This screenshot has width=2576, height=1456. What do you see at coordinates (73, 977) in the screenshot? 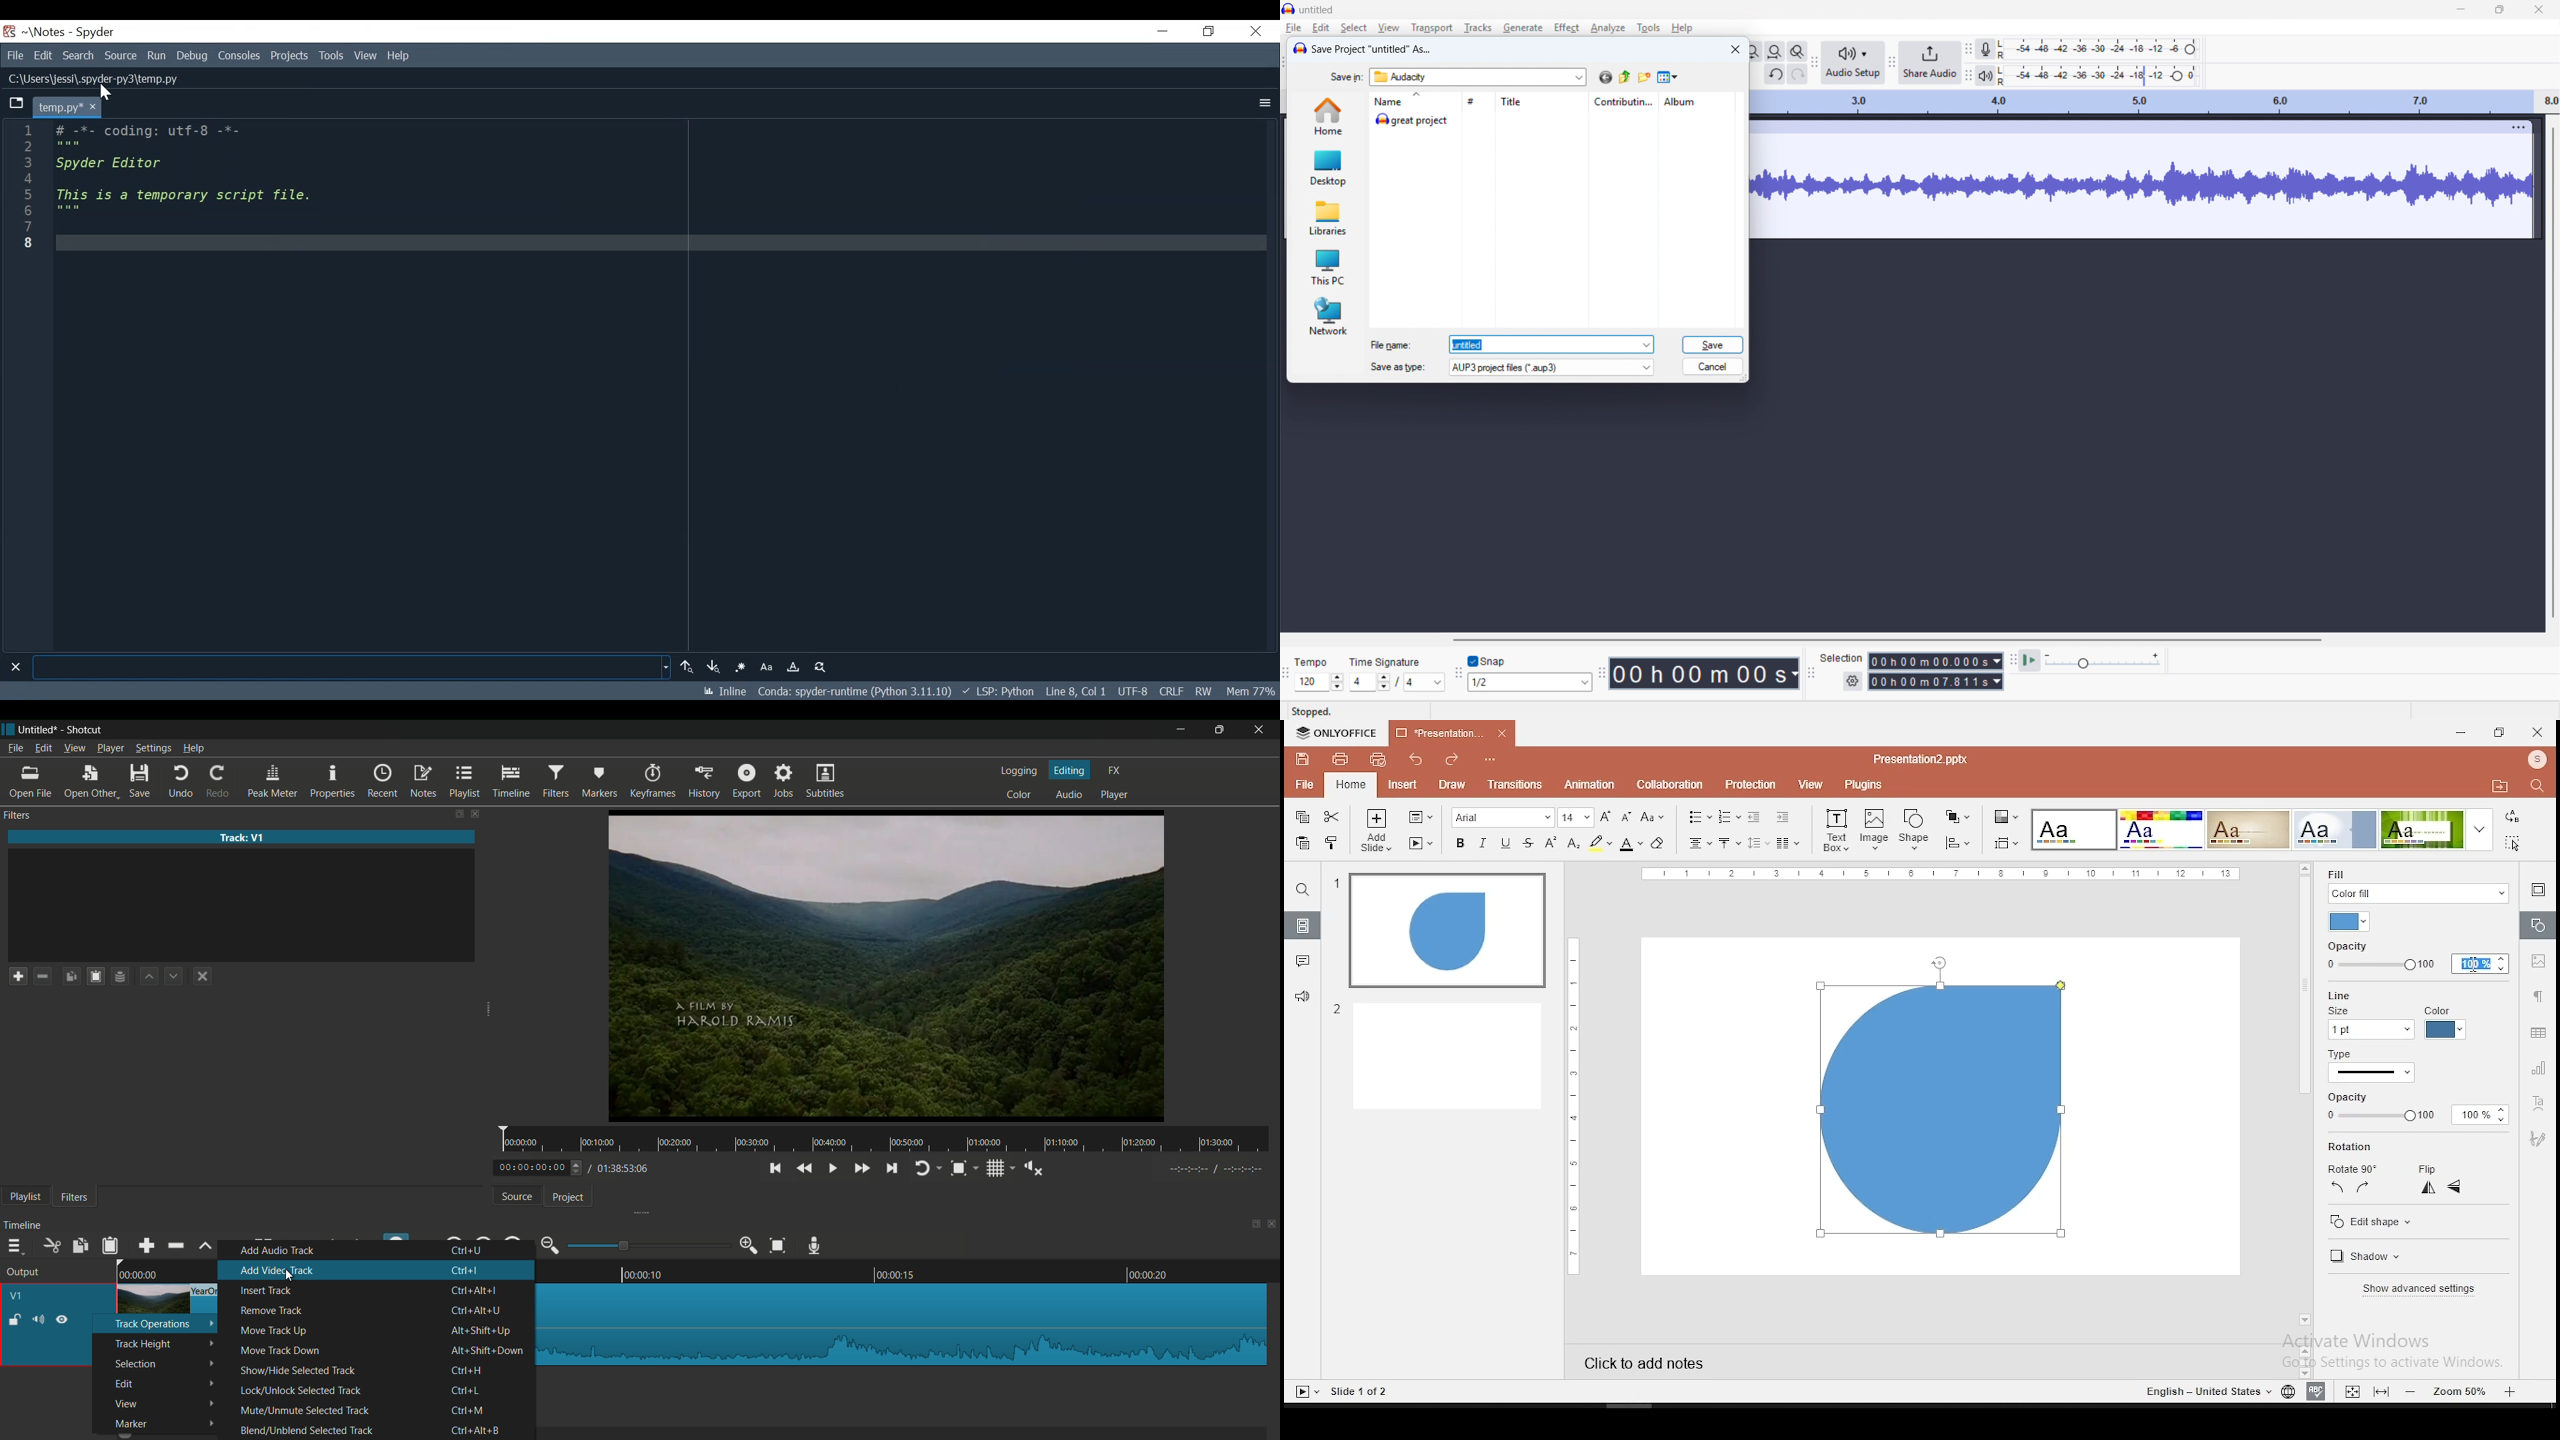
I see `copy checked filters` at bounding box center [73, 977].